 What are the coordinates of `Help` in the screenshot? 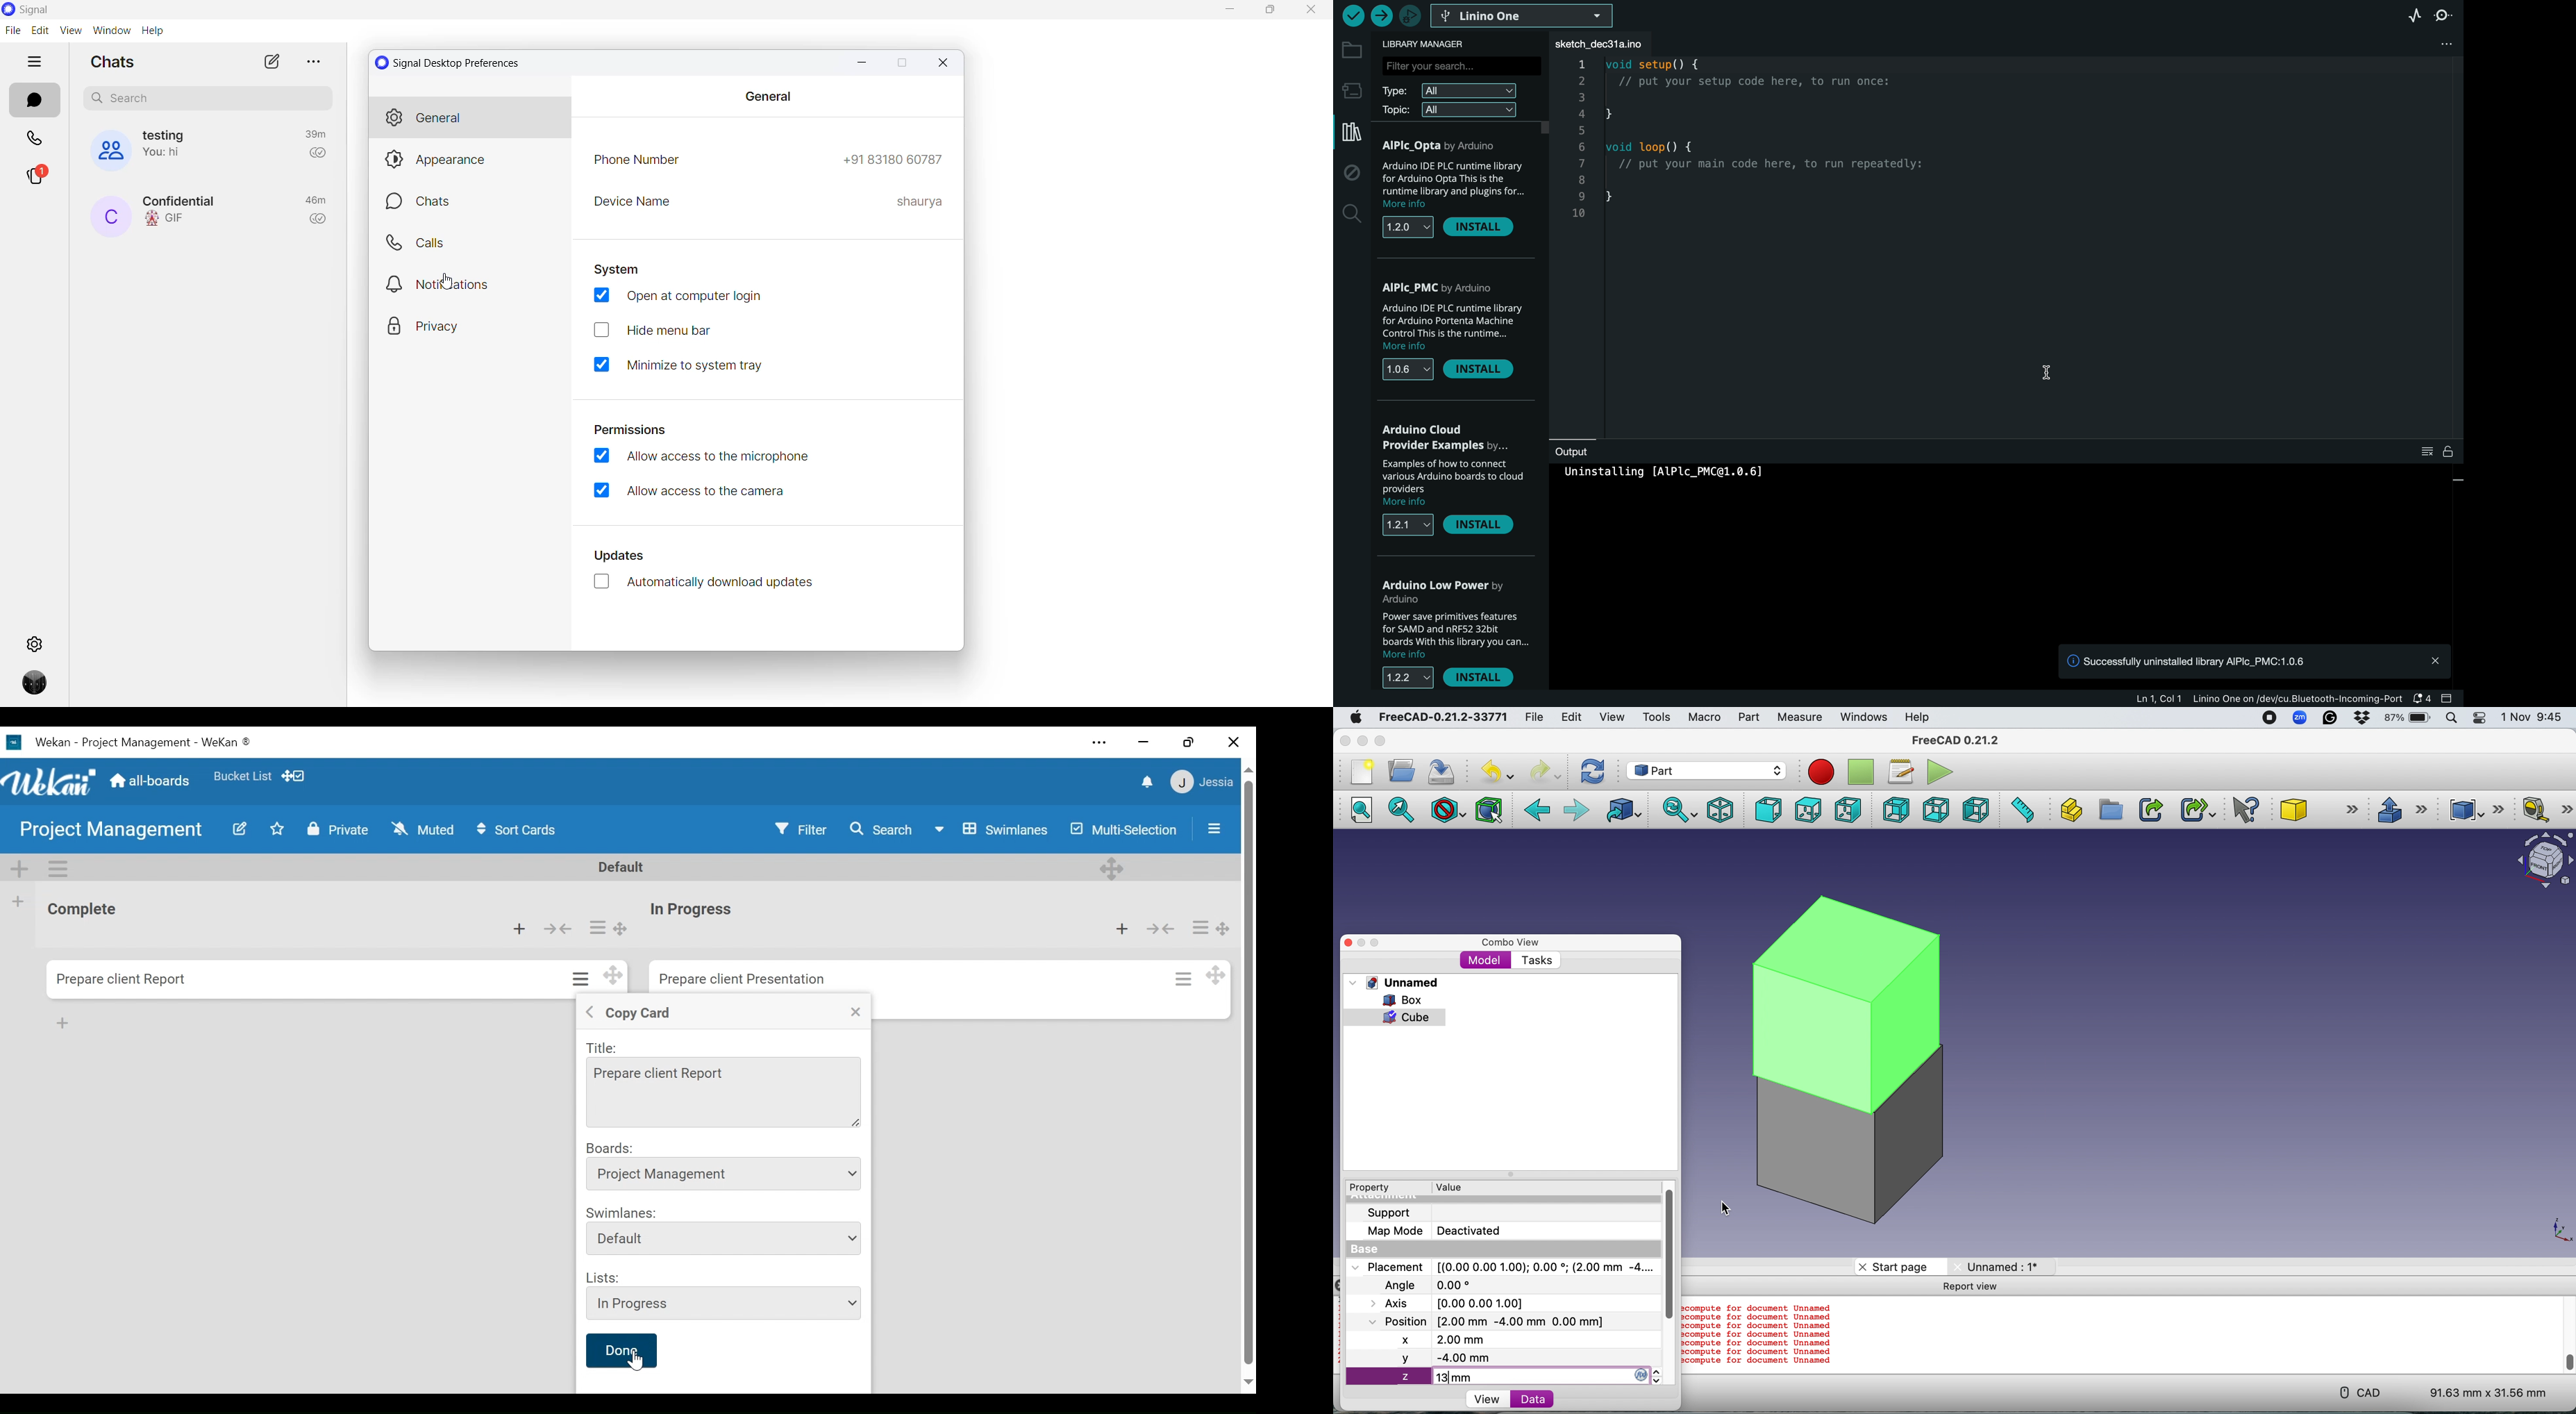 It's located at (1918, 717).